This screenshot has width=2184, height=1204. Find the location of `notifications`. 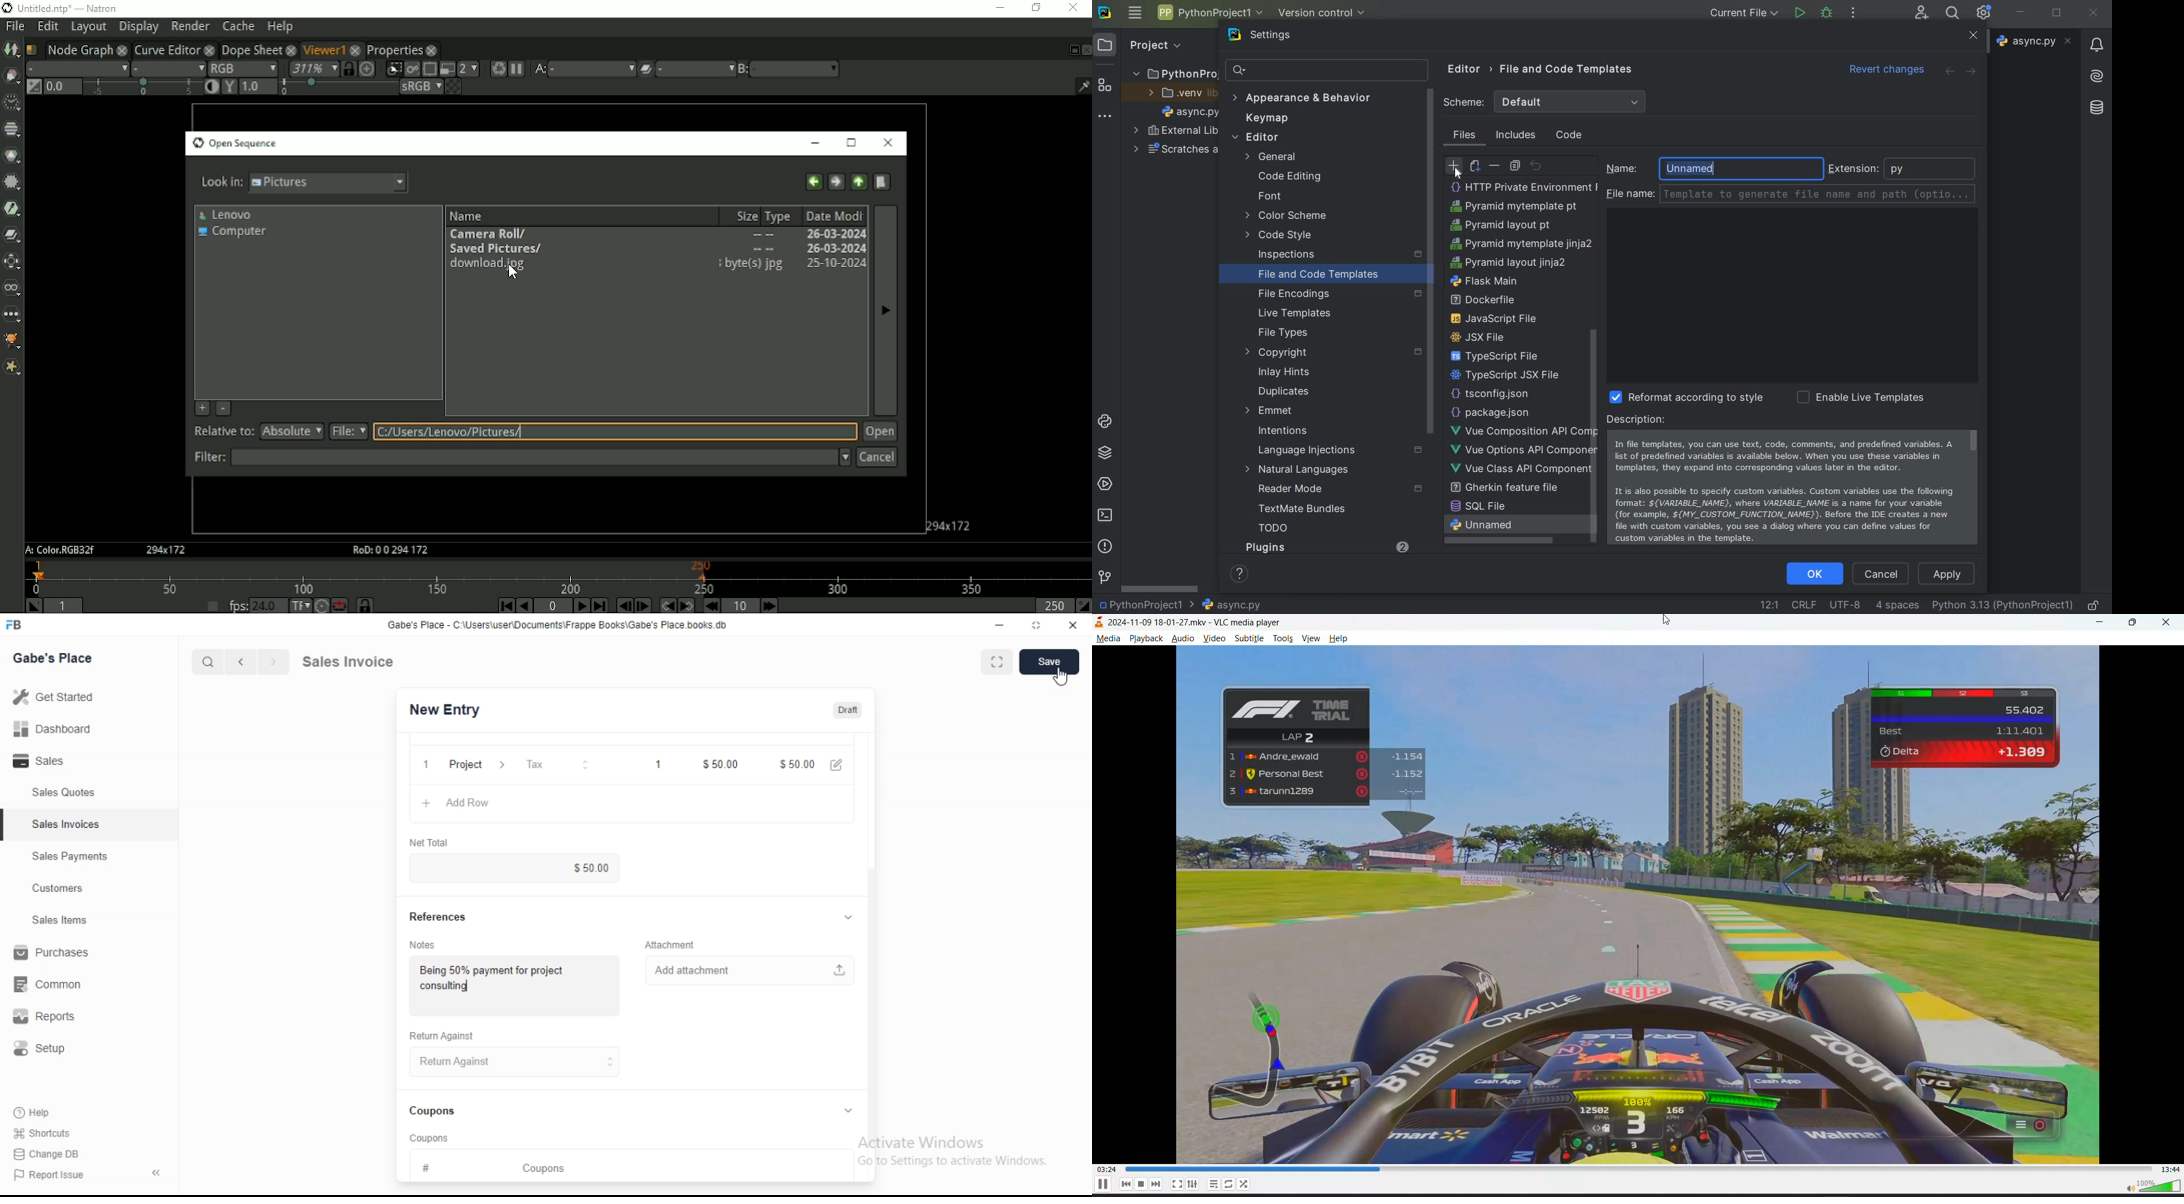

notifications is located at coordinates (2094, 45).